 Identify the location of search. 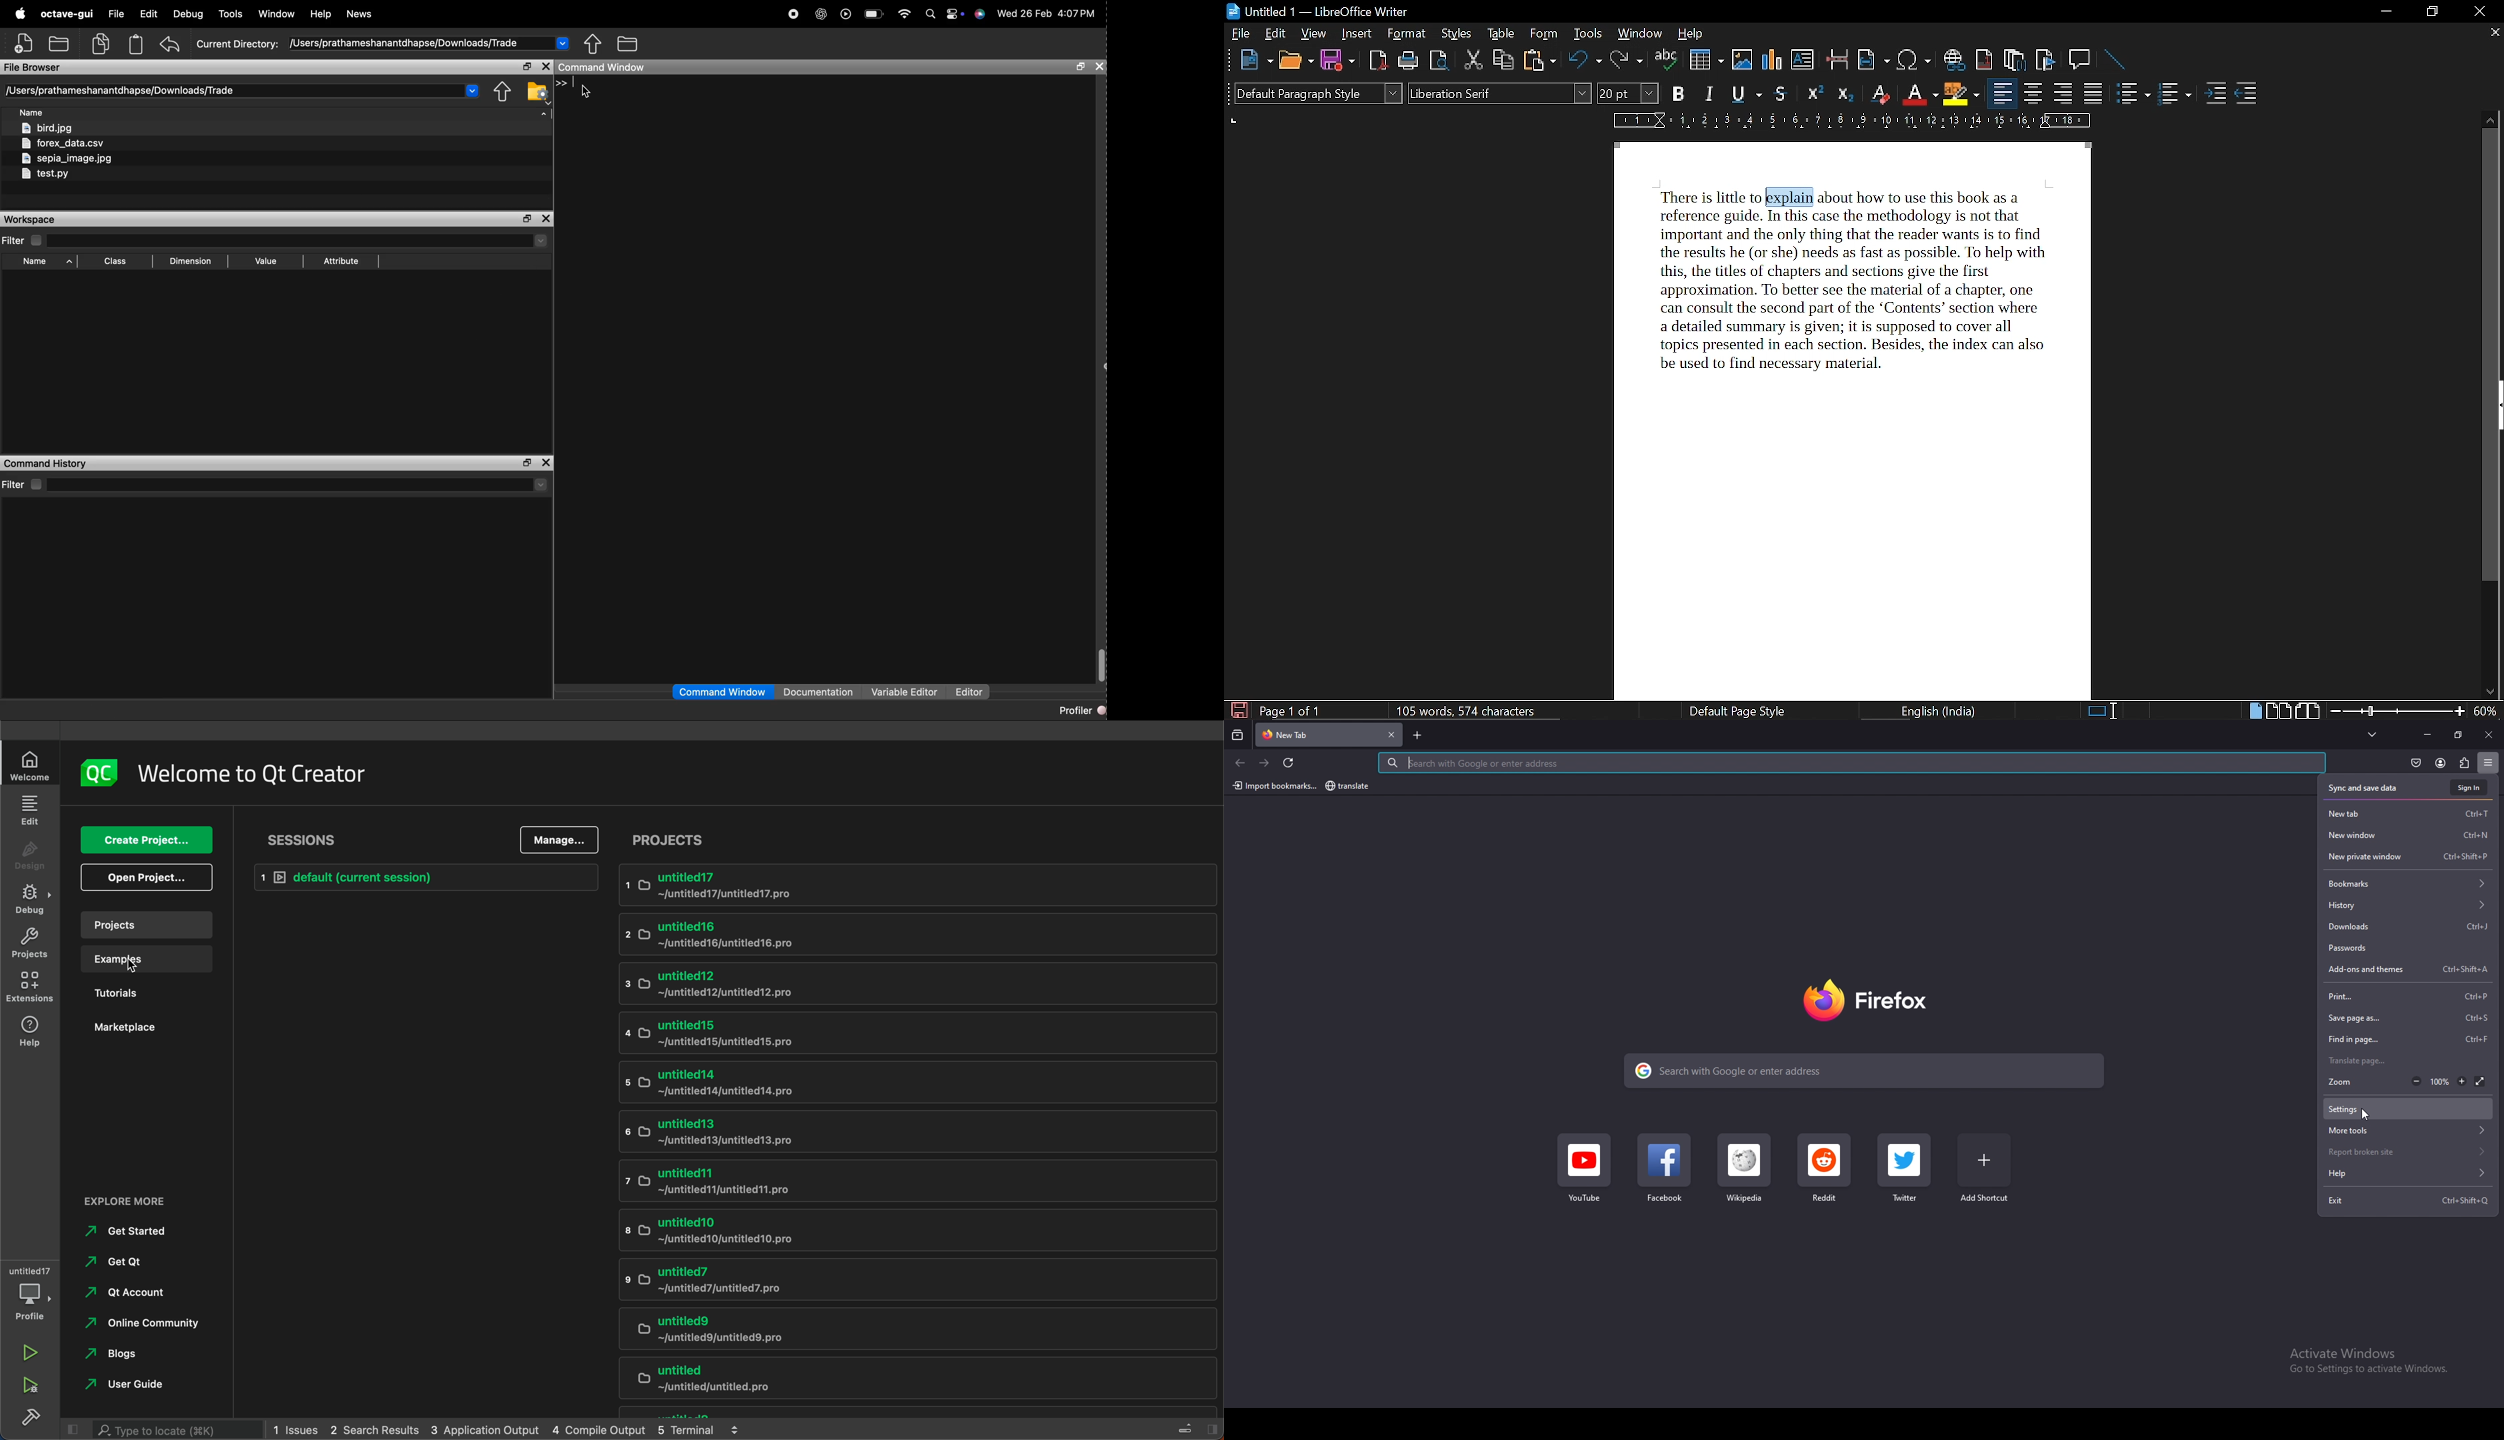
(179, 1430).